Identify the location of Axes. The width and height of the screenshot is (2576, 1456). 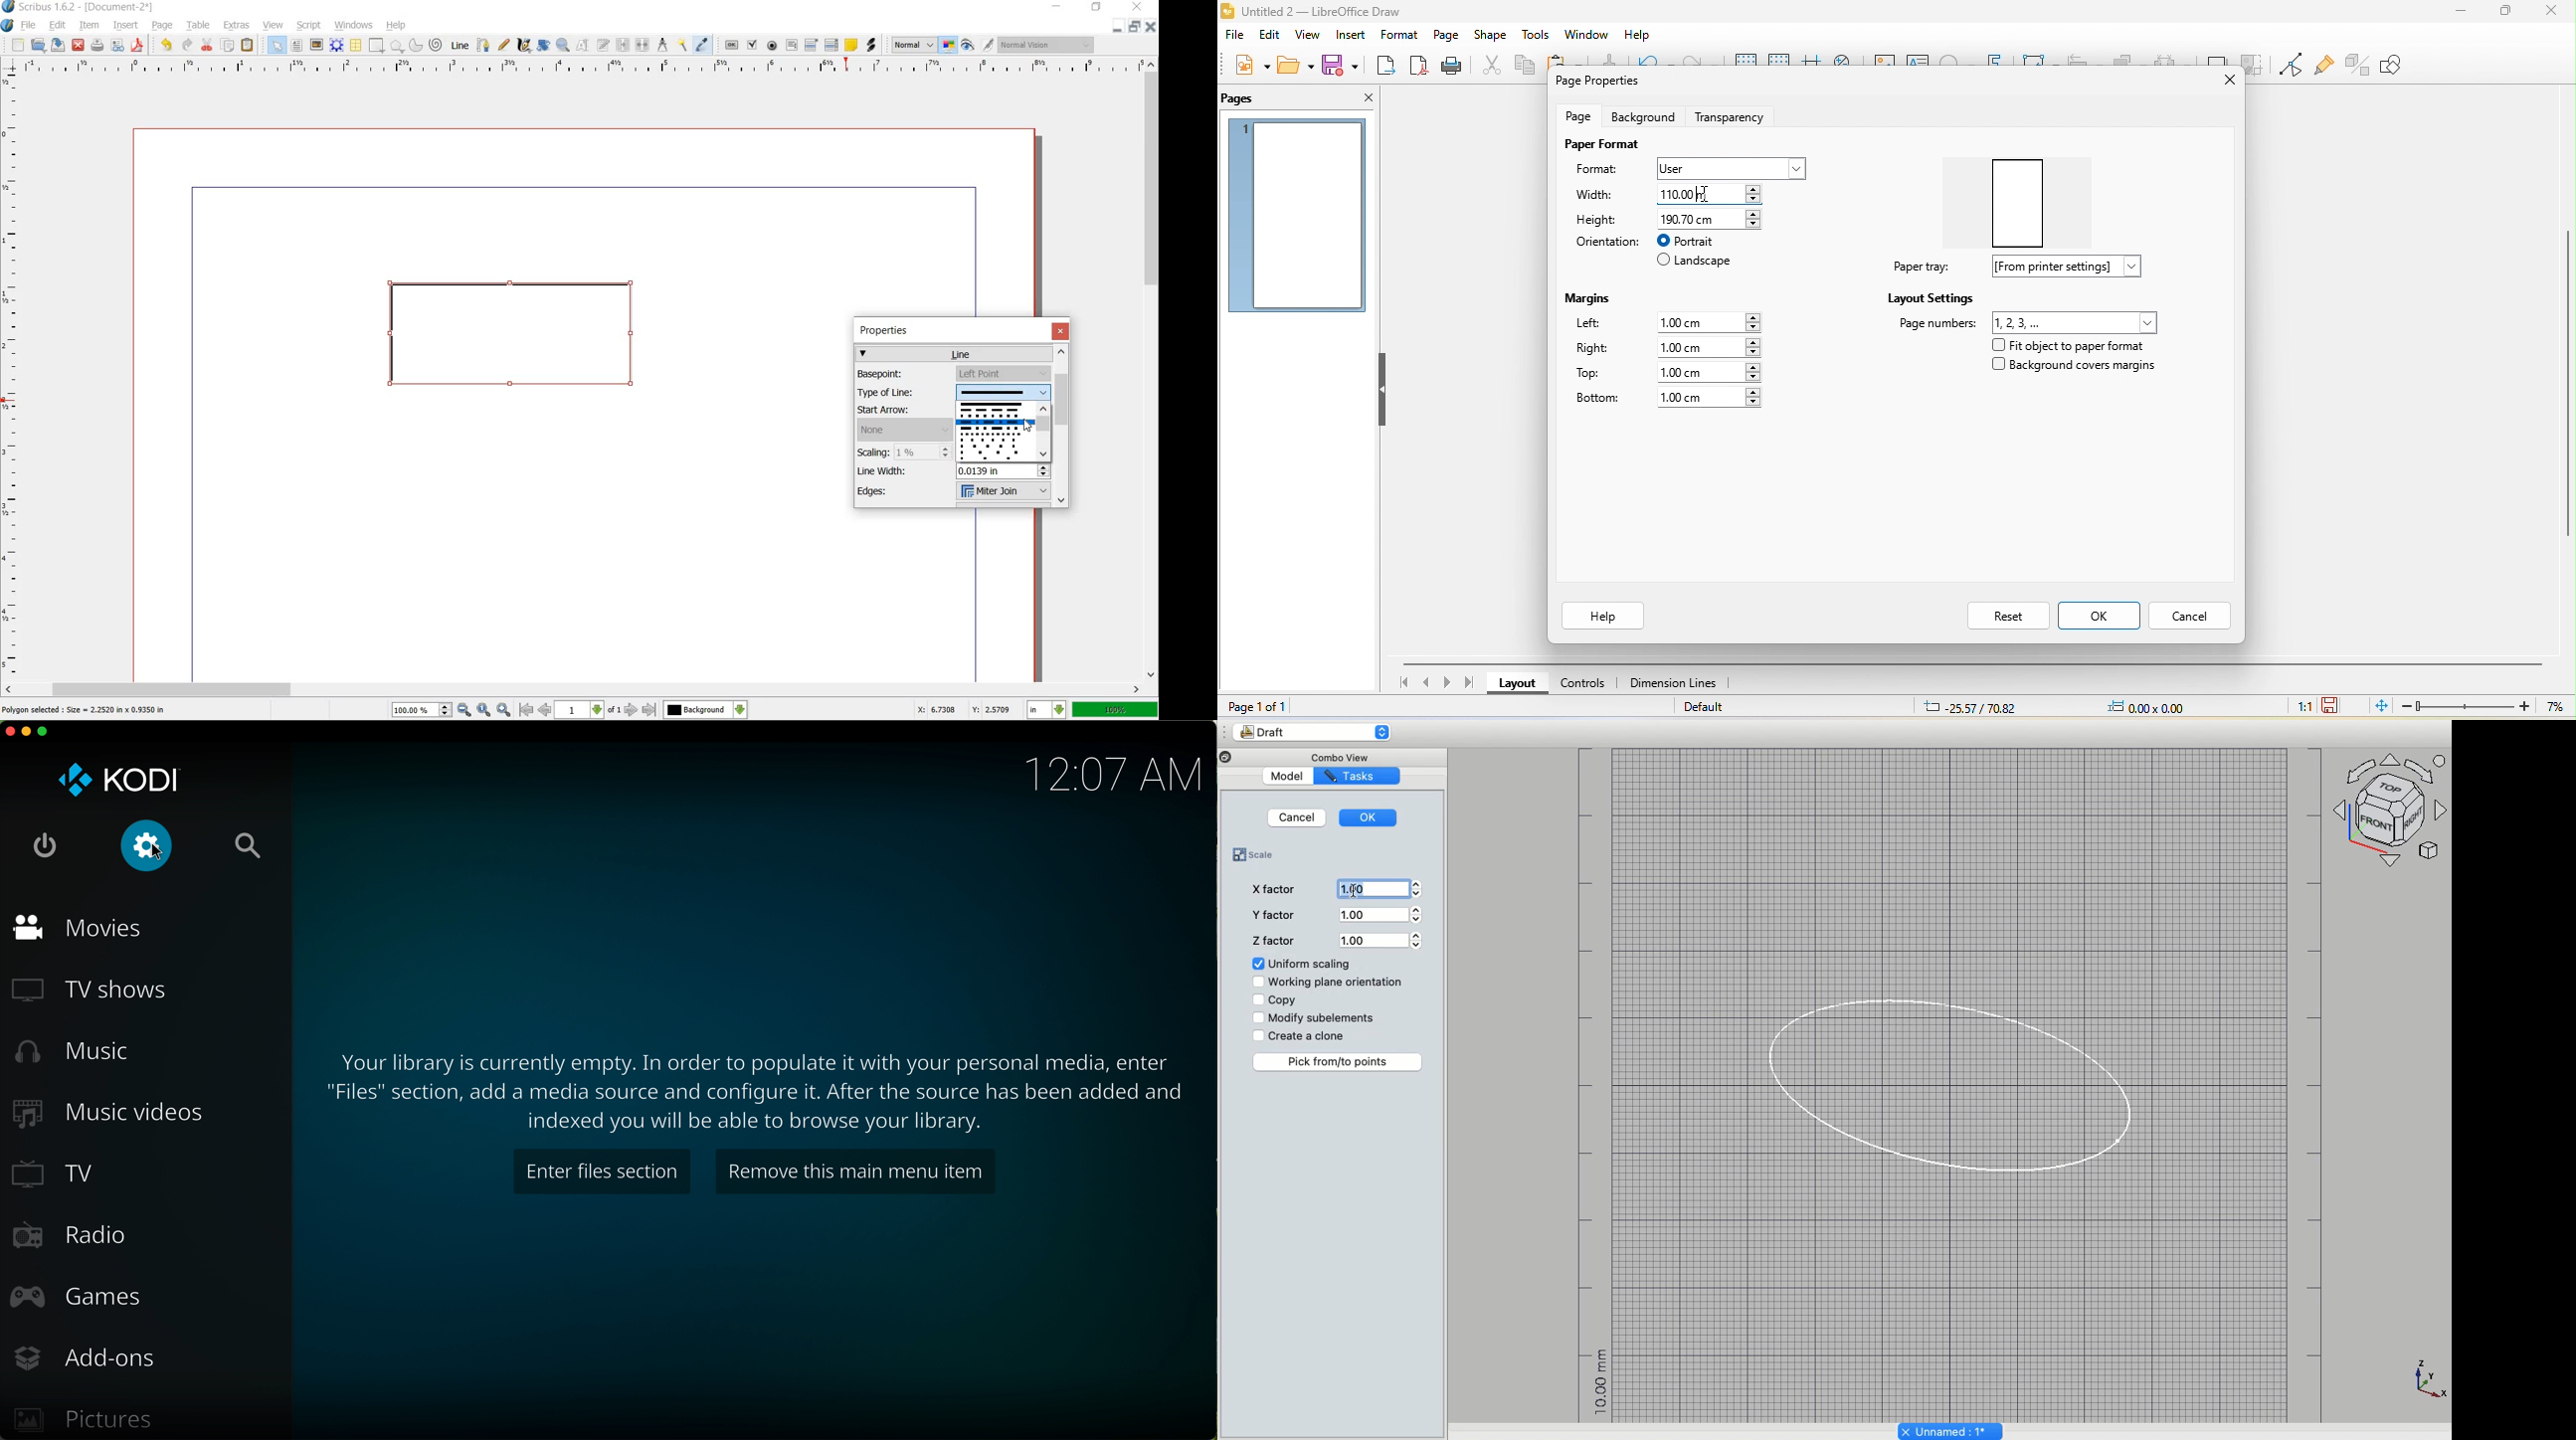
(2393, 808).